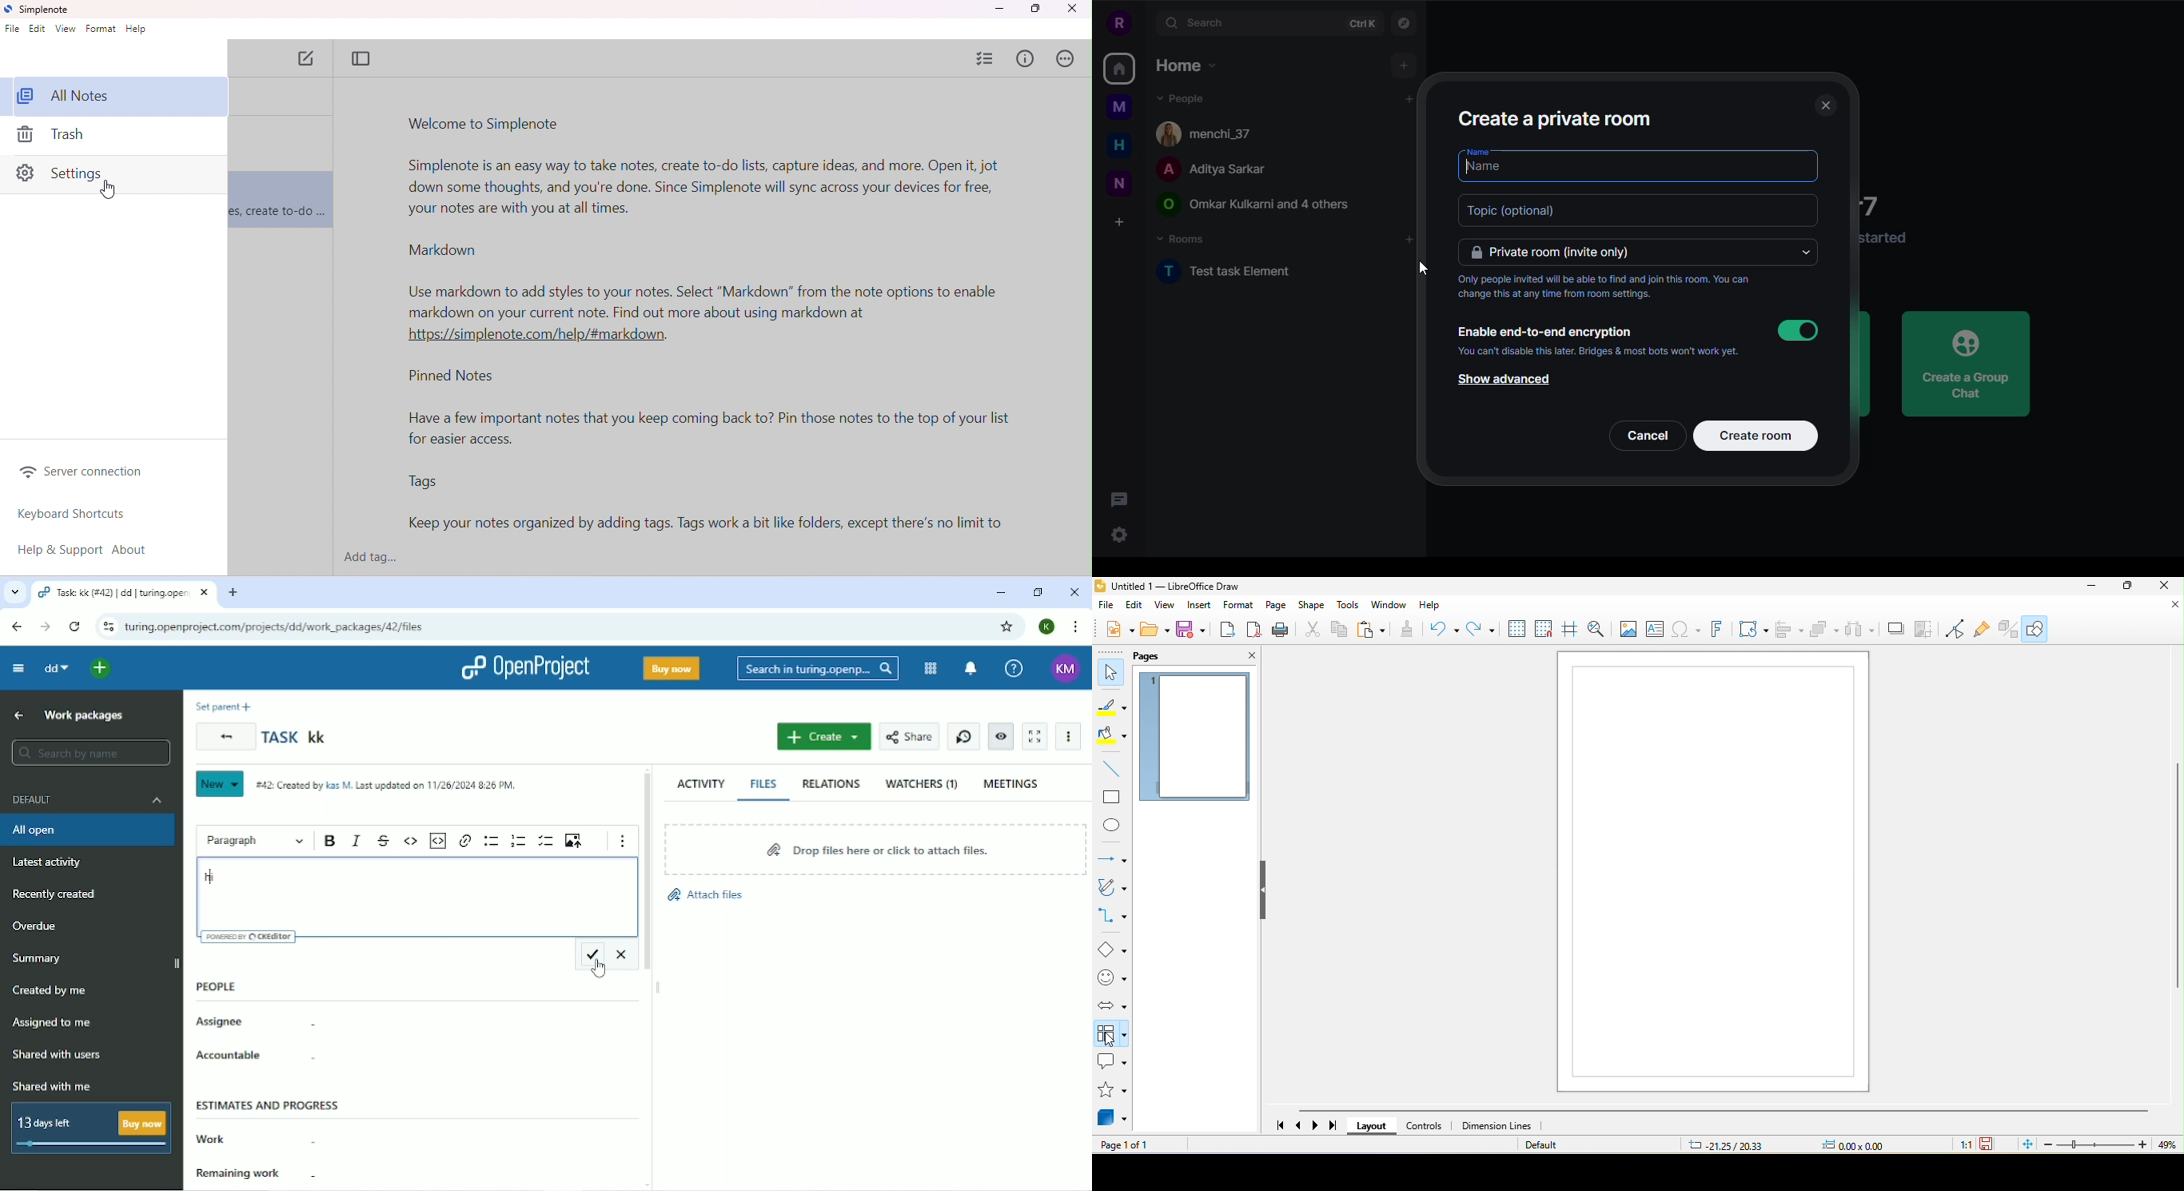  I want to click on More, so click(1070, 736).